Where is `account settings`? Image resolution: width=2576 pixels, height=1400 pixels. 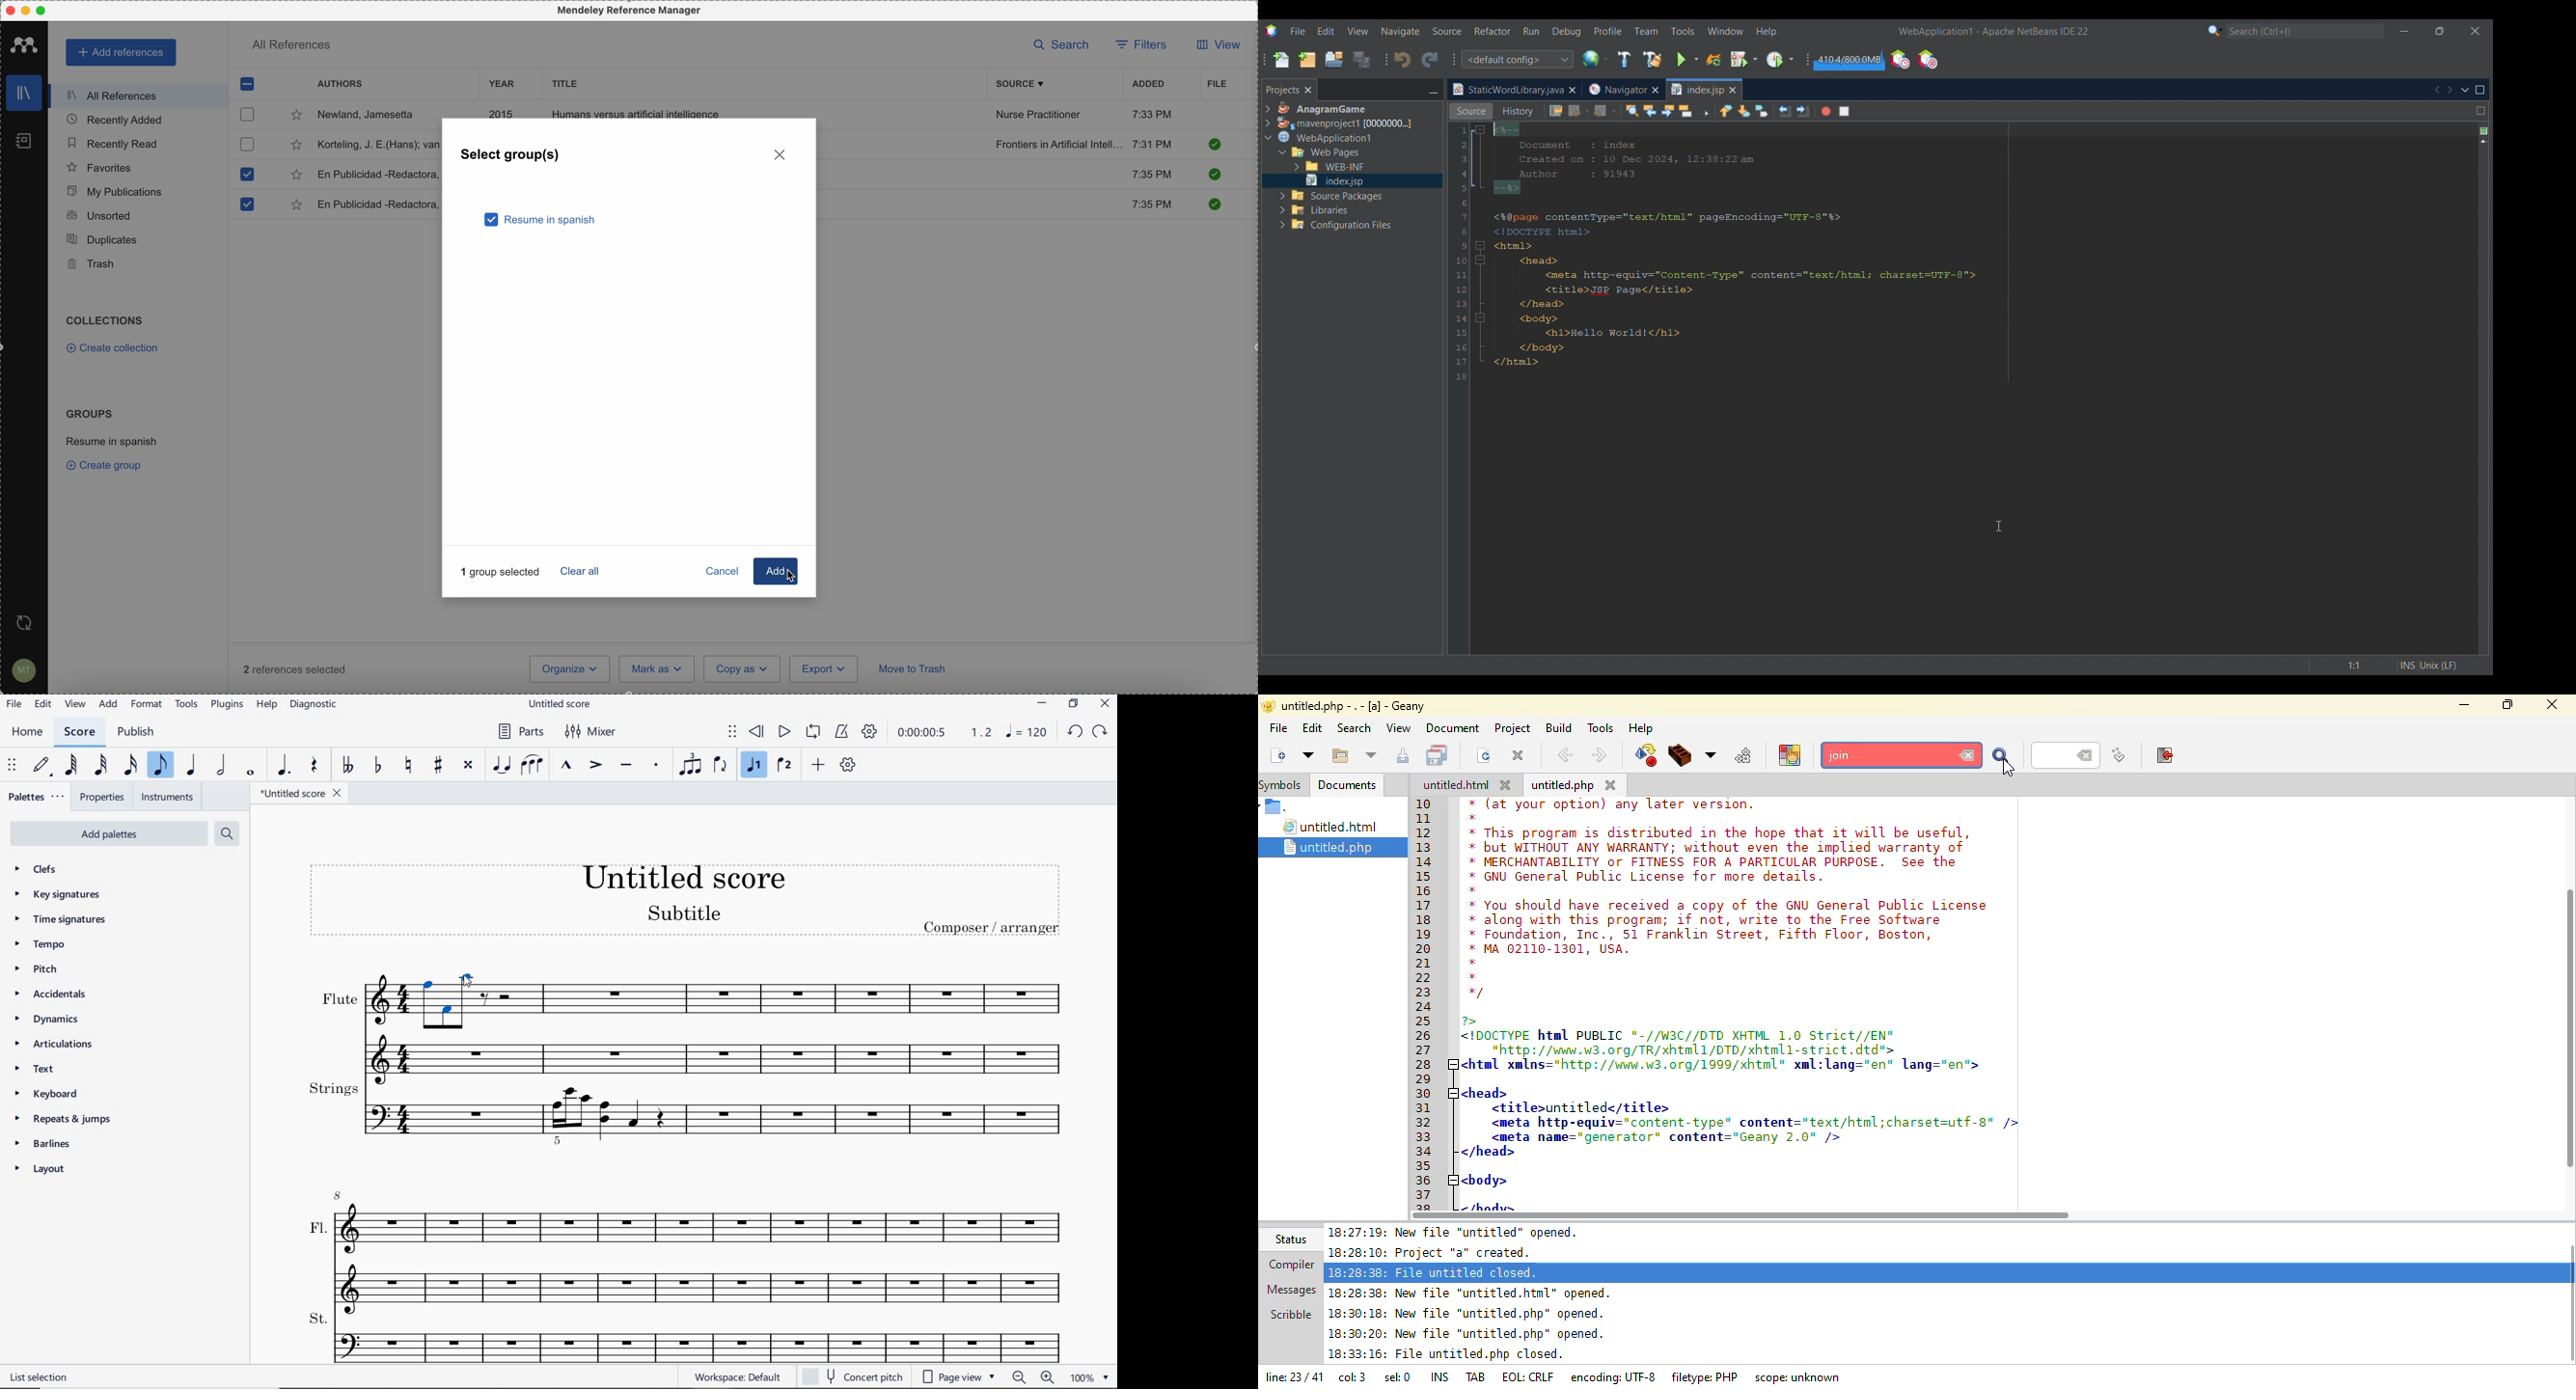
account settings is located at coordinates (22, 671).